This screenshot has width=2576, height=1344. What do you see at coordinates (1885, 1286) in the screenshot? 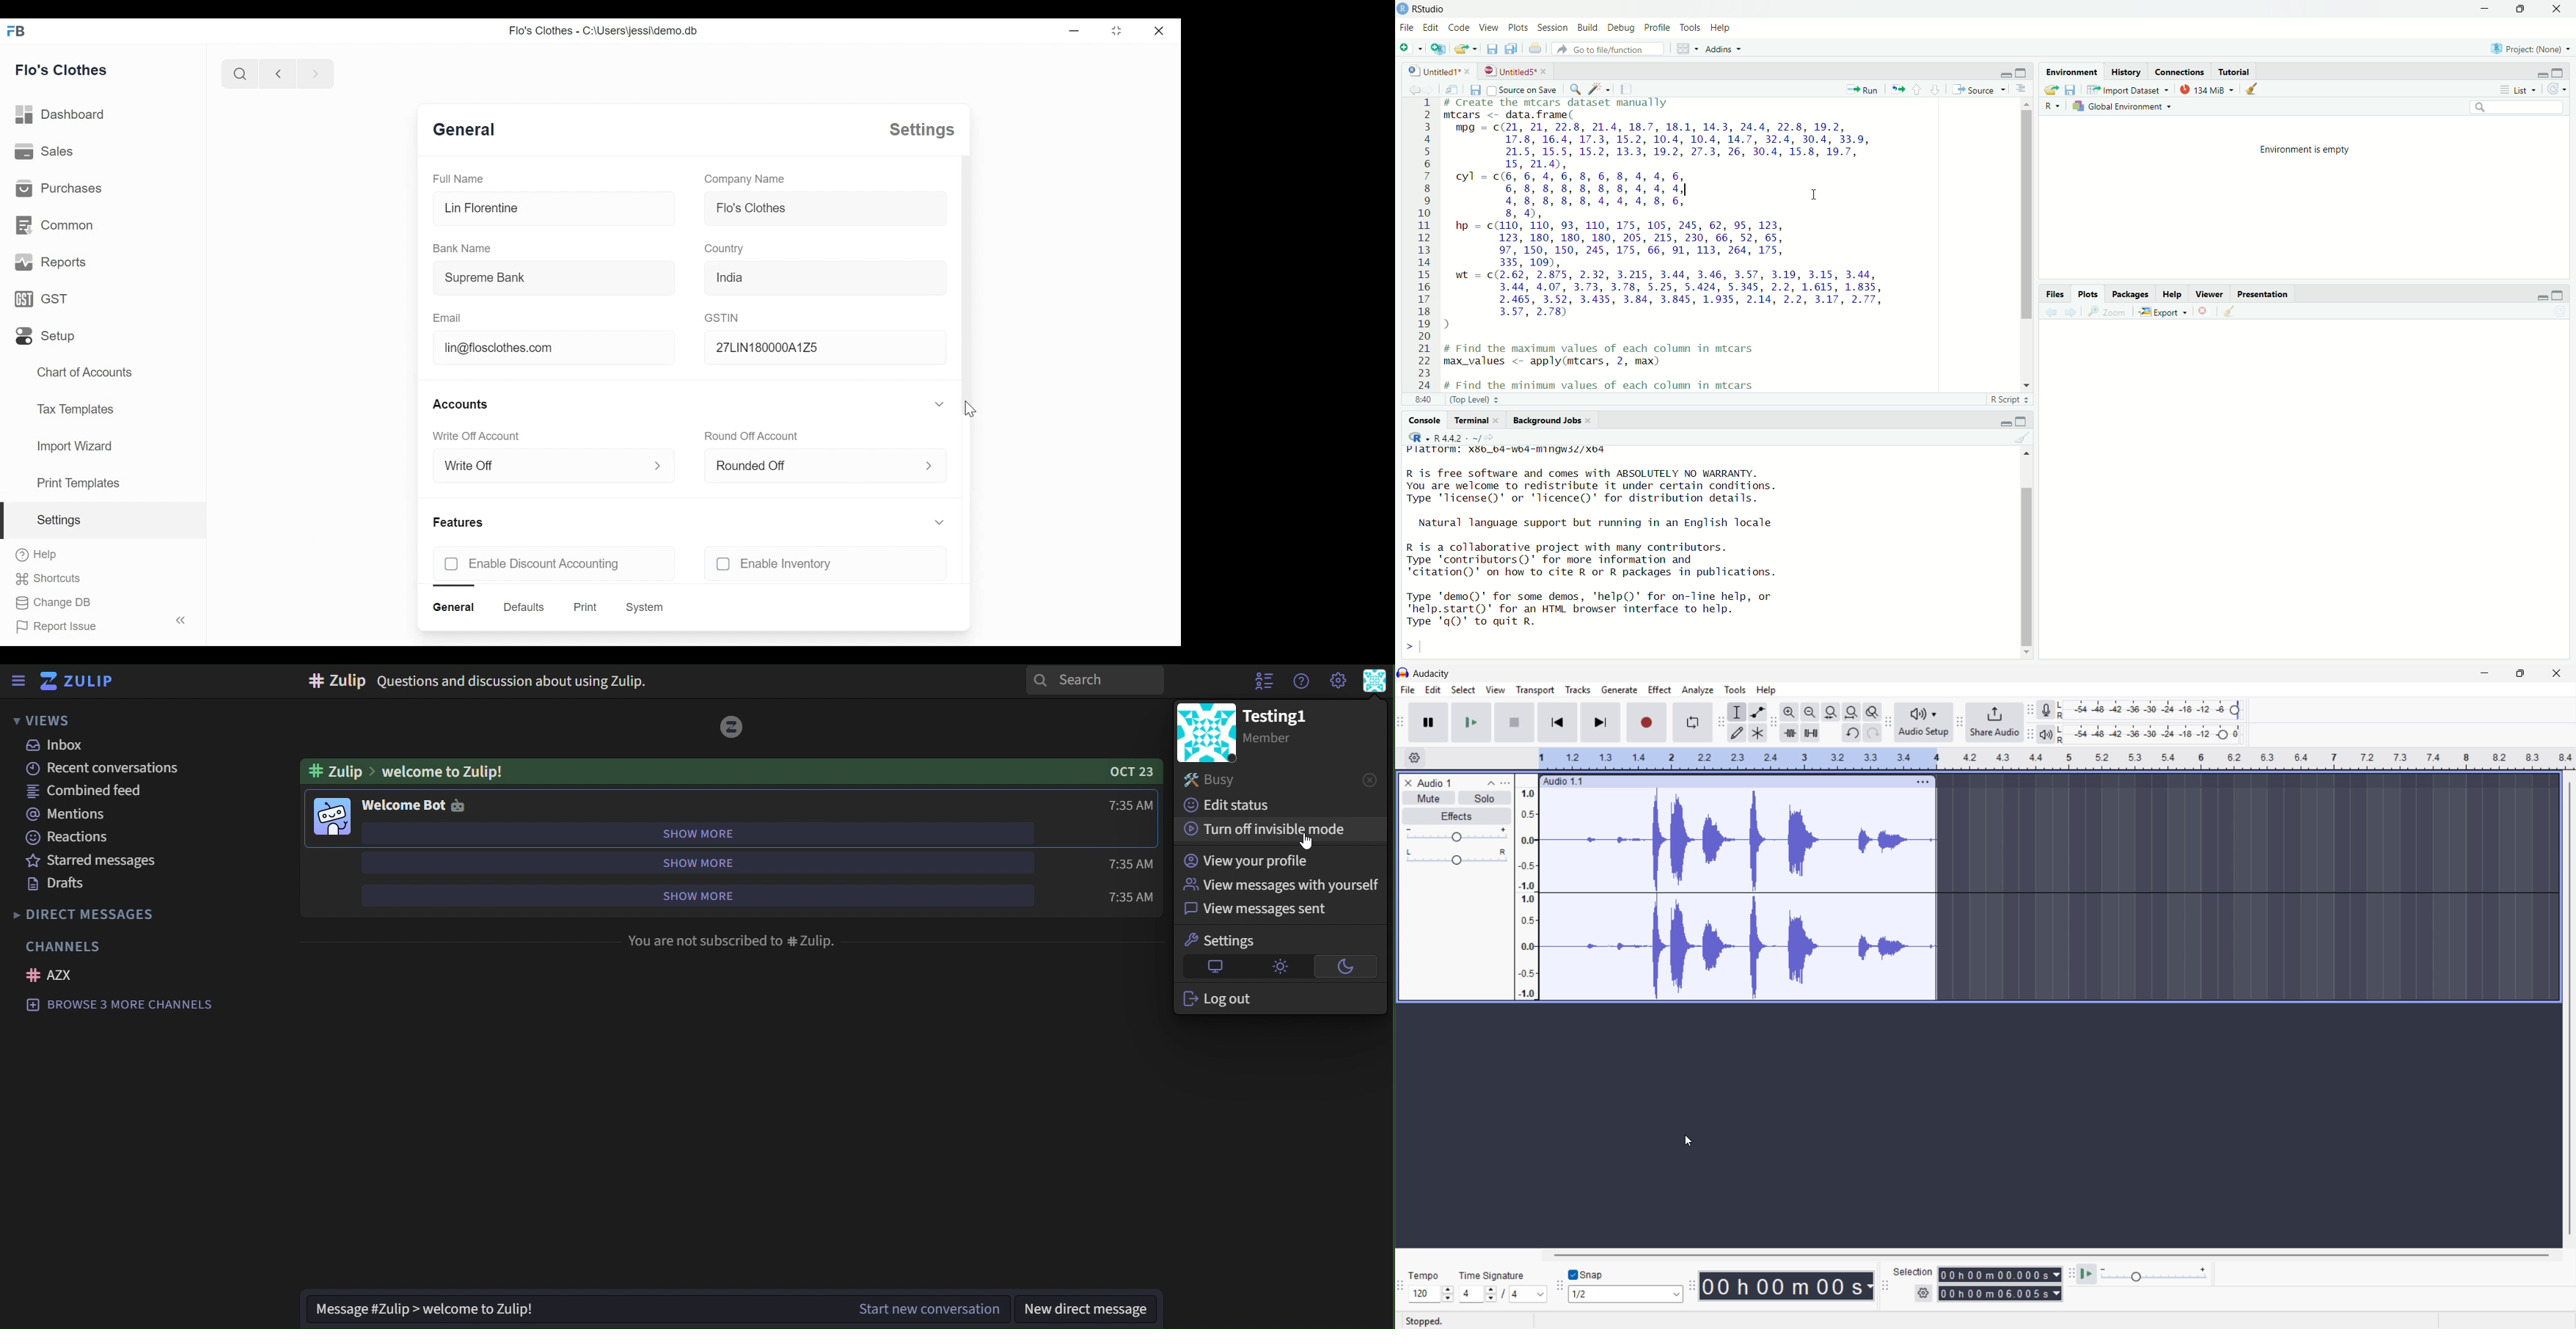
I see `selection toolbar` at bounding box center [1885, 1286].